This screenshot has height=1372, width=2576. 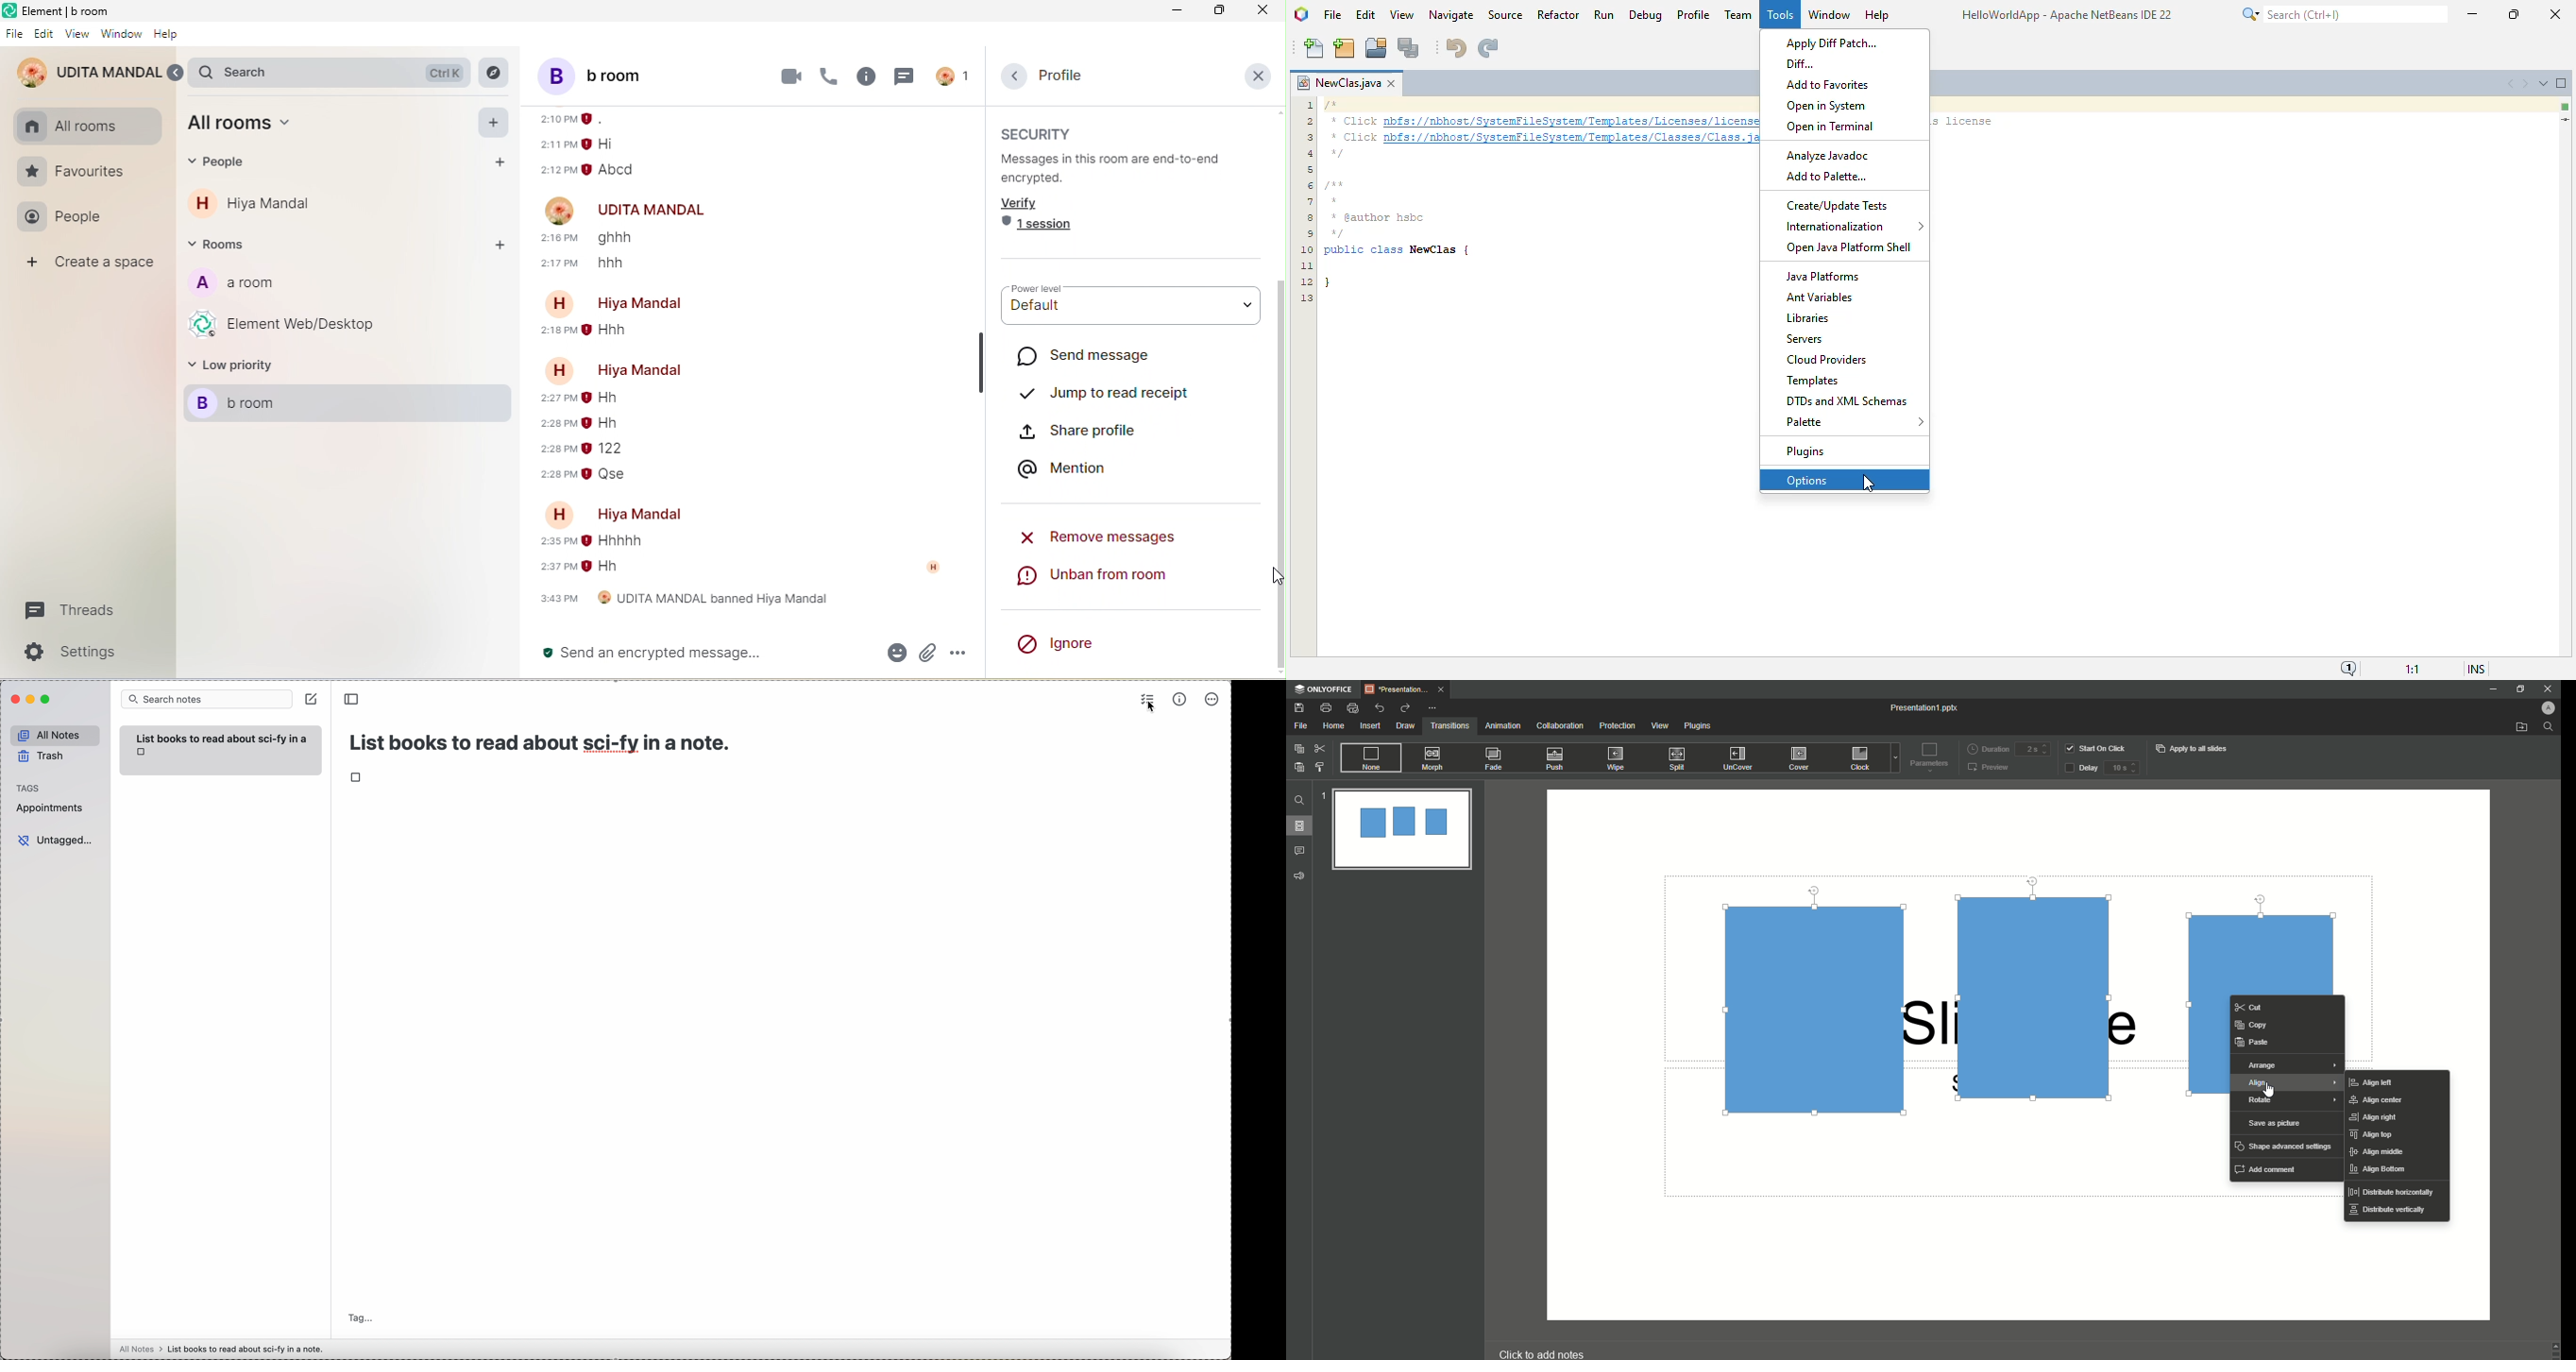 What do you see at coordinates (1278, 675) in the screenshot?
I see `scroll down` at bounding box center [1278, 675].